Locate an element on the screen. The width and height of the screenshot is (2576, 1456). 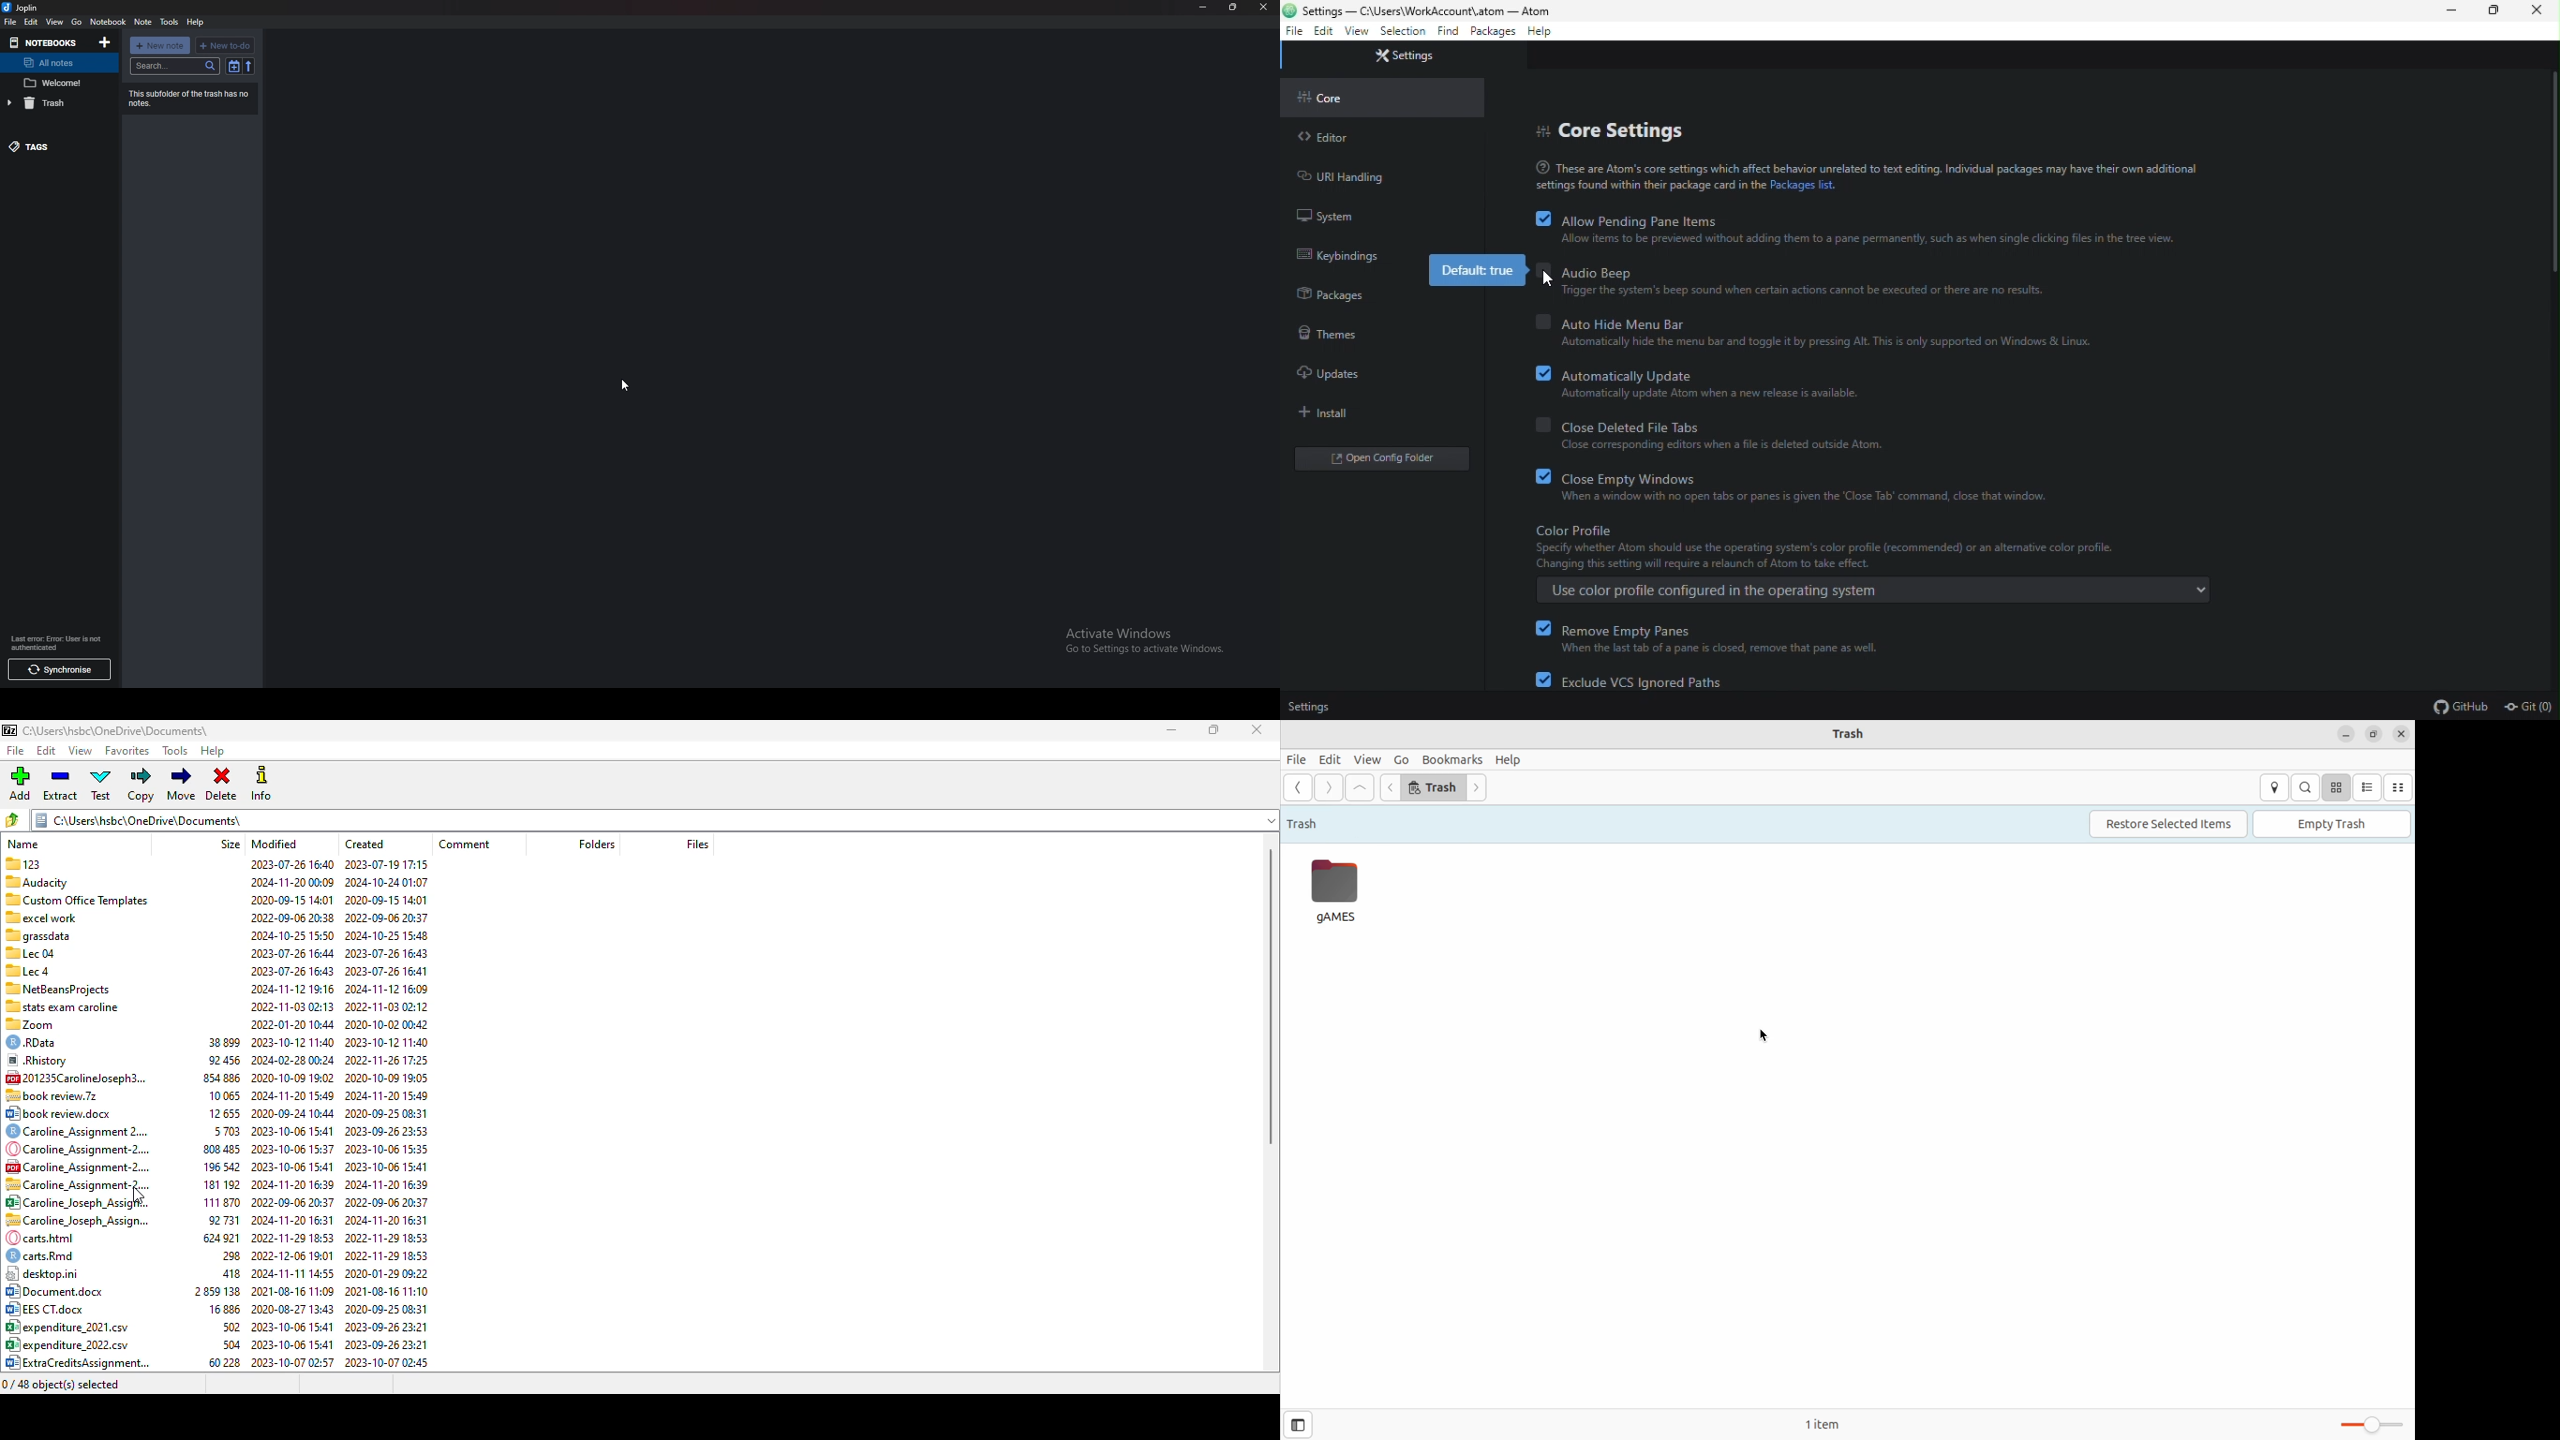
Resize is located at coordinates (1232, 7).